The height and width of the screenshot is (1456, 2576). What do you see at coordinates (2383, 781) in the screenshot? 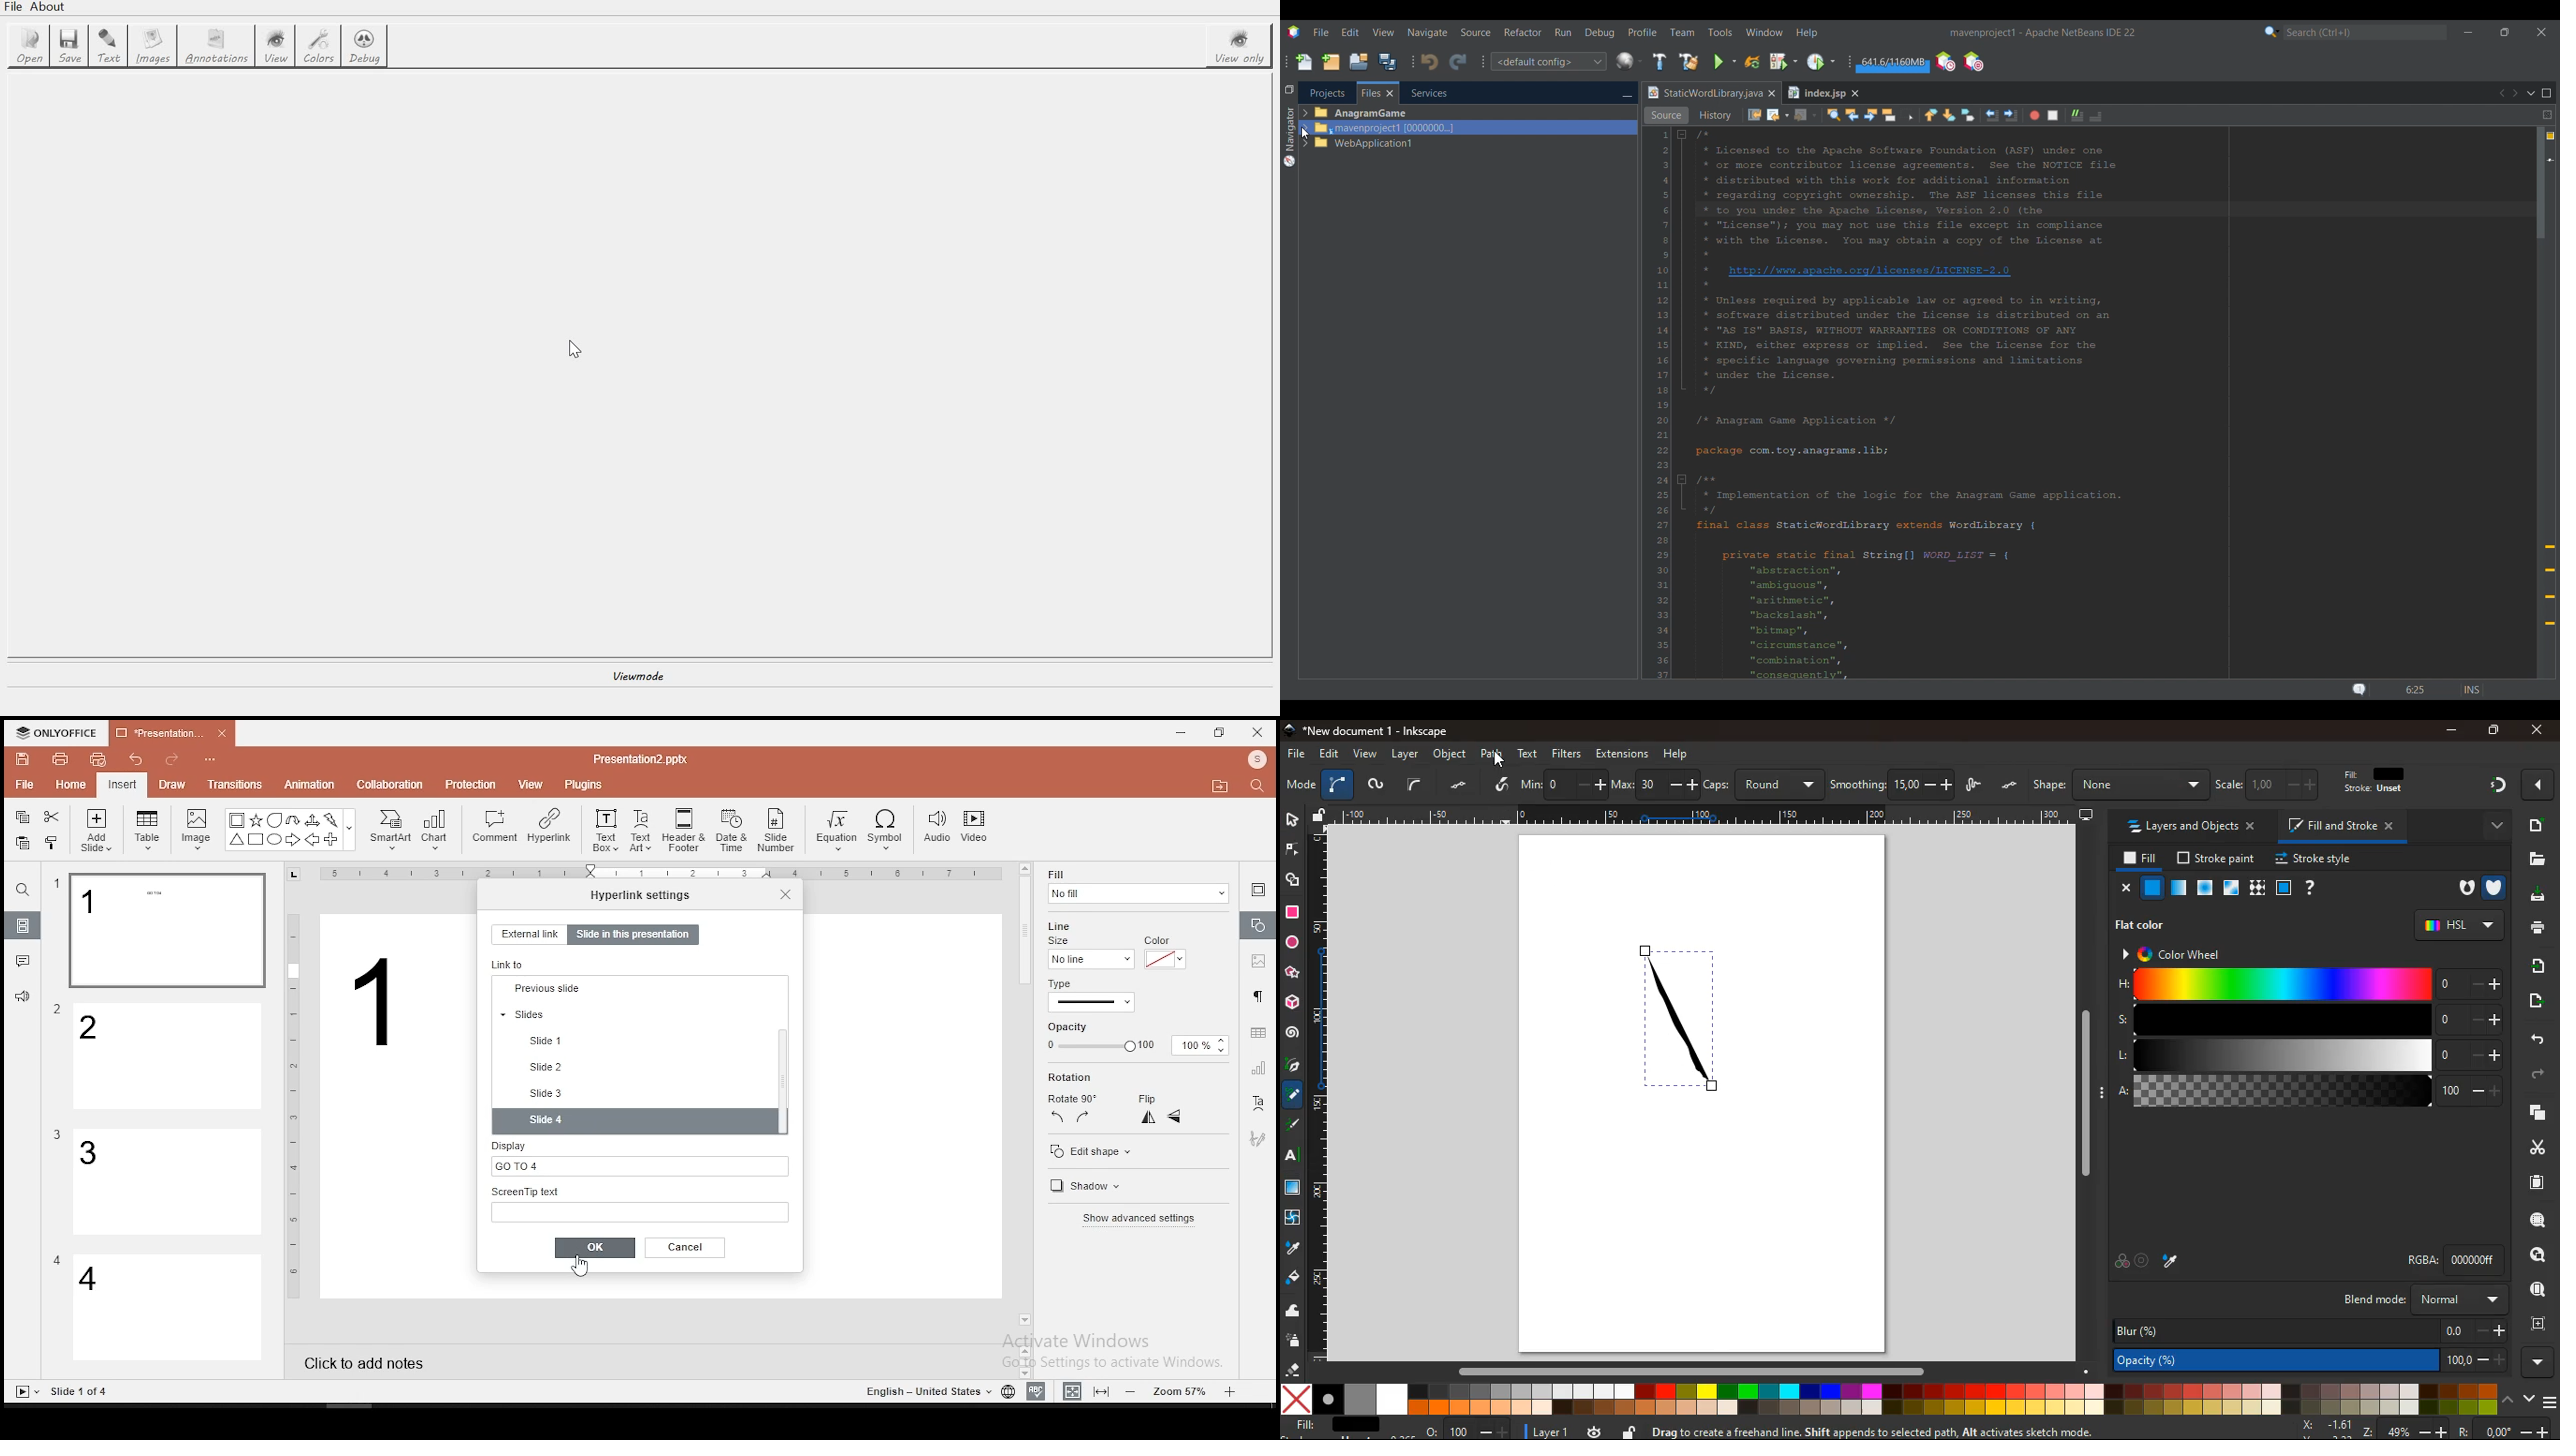
I see `fill` at bounding box center [2383, 781].